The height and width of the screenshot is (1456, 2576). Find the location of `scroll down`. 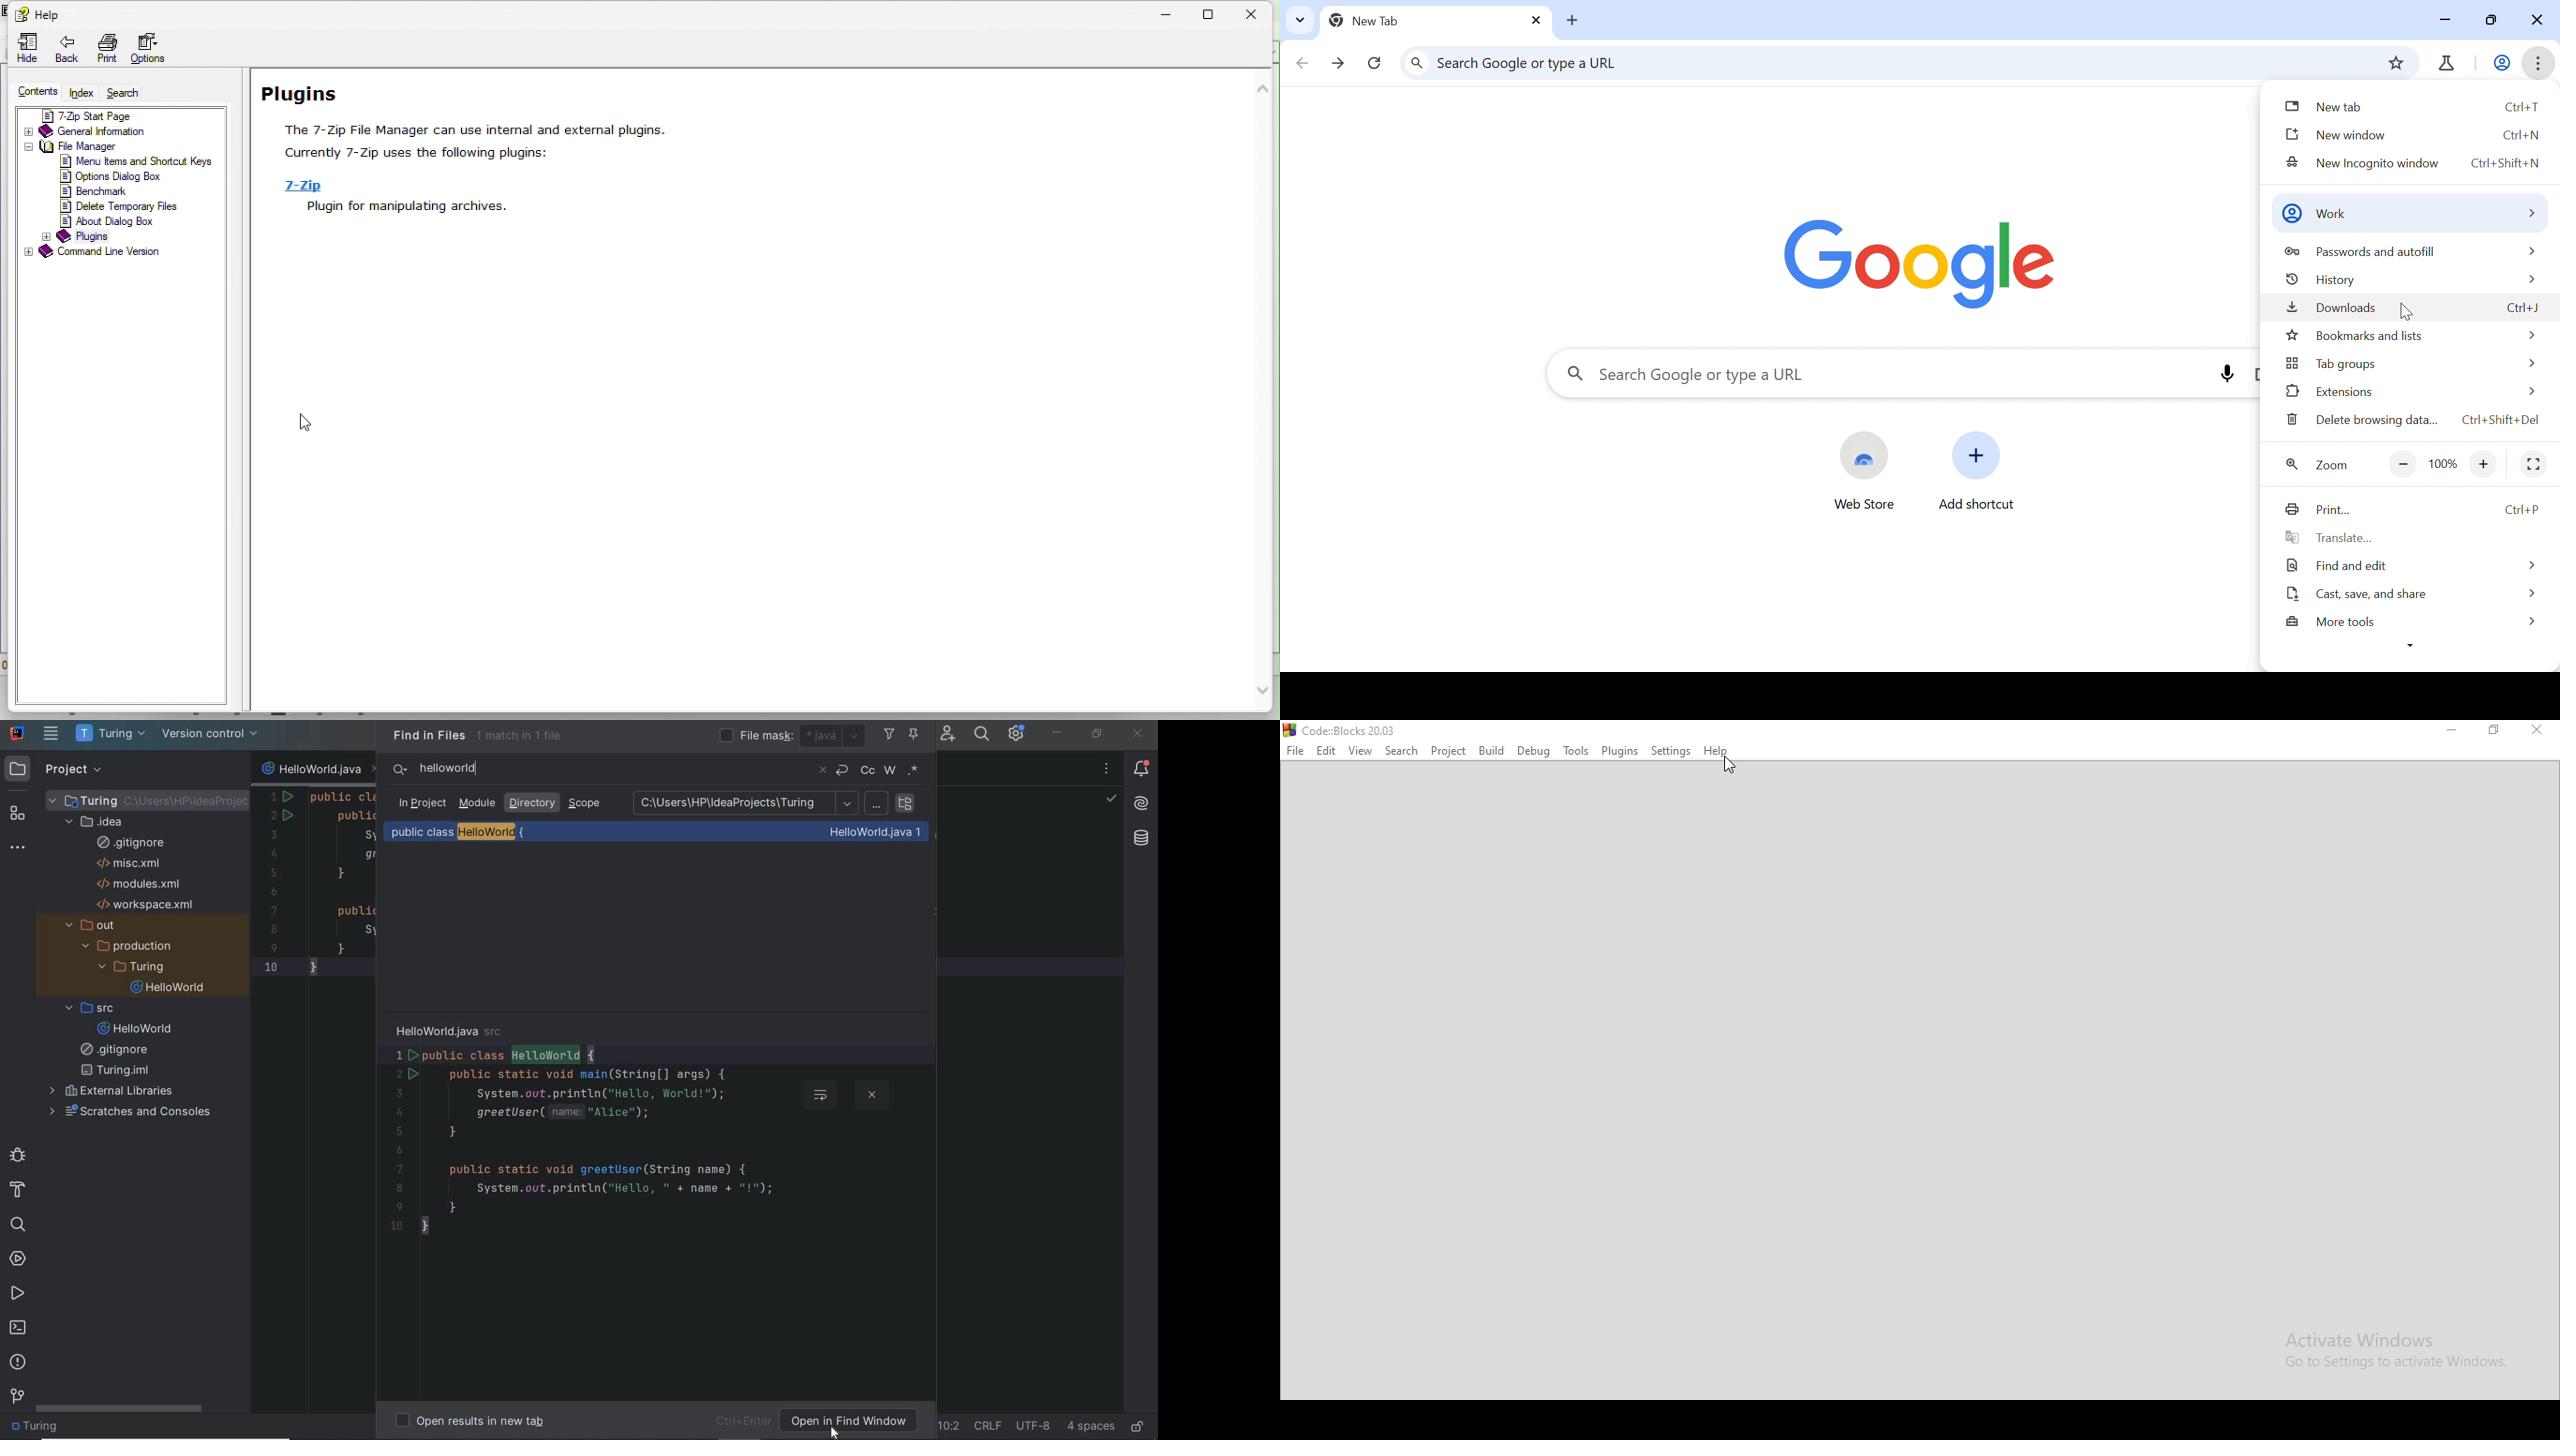

scroll down is located at coordinates (1263, 692).